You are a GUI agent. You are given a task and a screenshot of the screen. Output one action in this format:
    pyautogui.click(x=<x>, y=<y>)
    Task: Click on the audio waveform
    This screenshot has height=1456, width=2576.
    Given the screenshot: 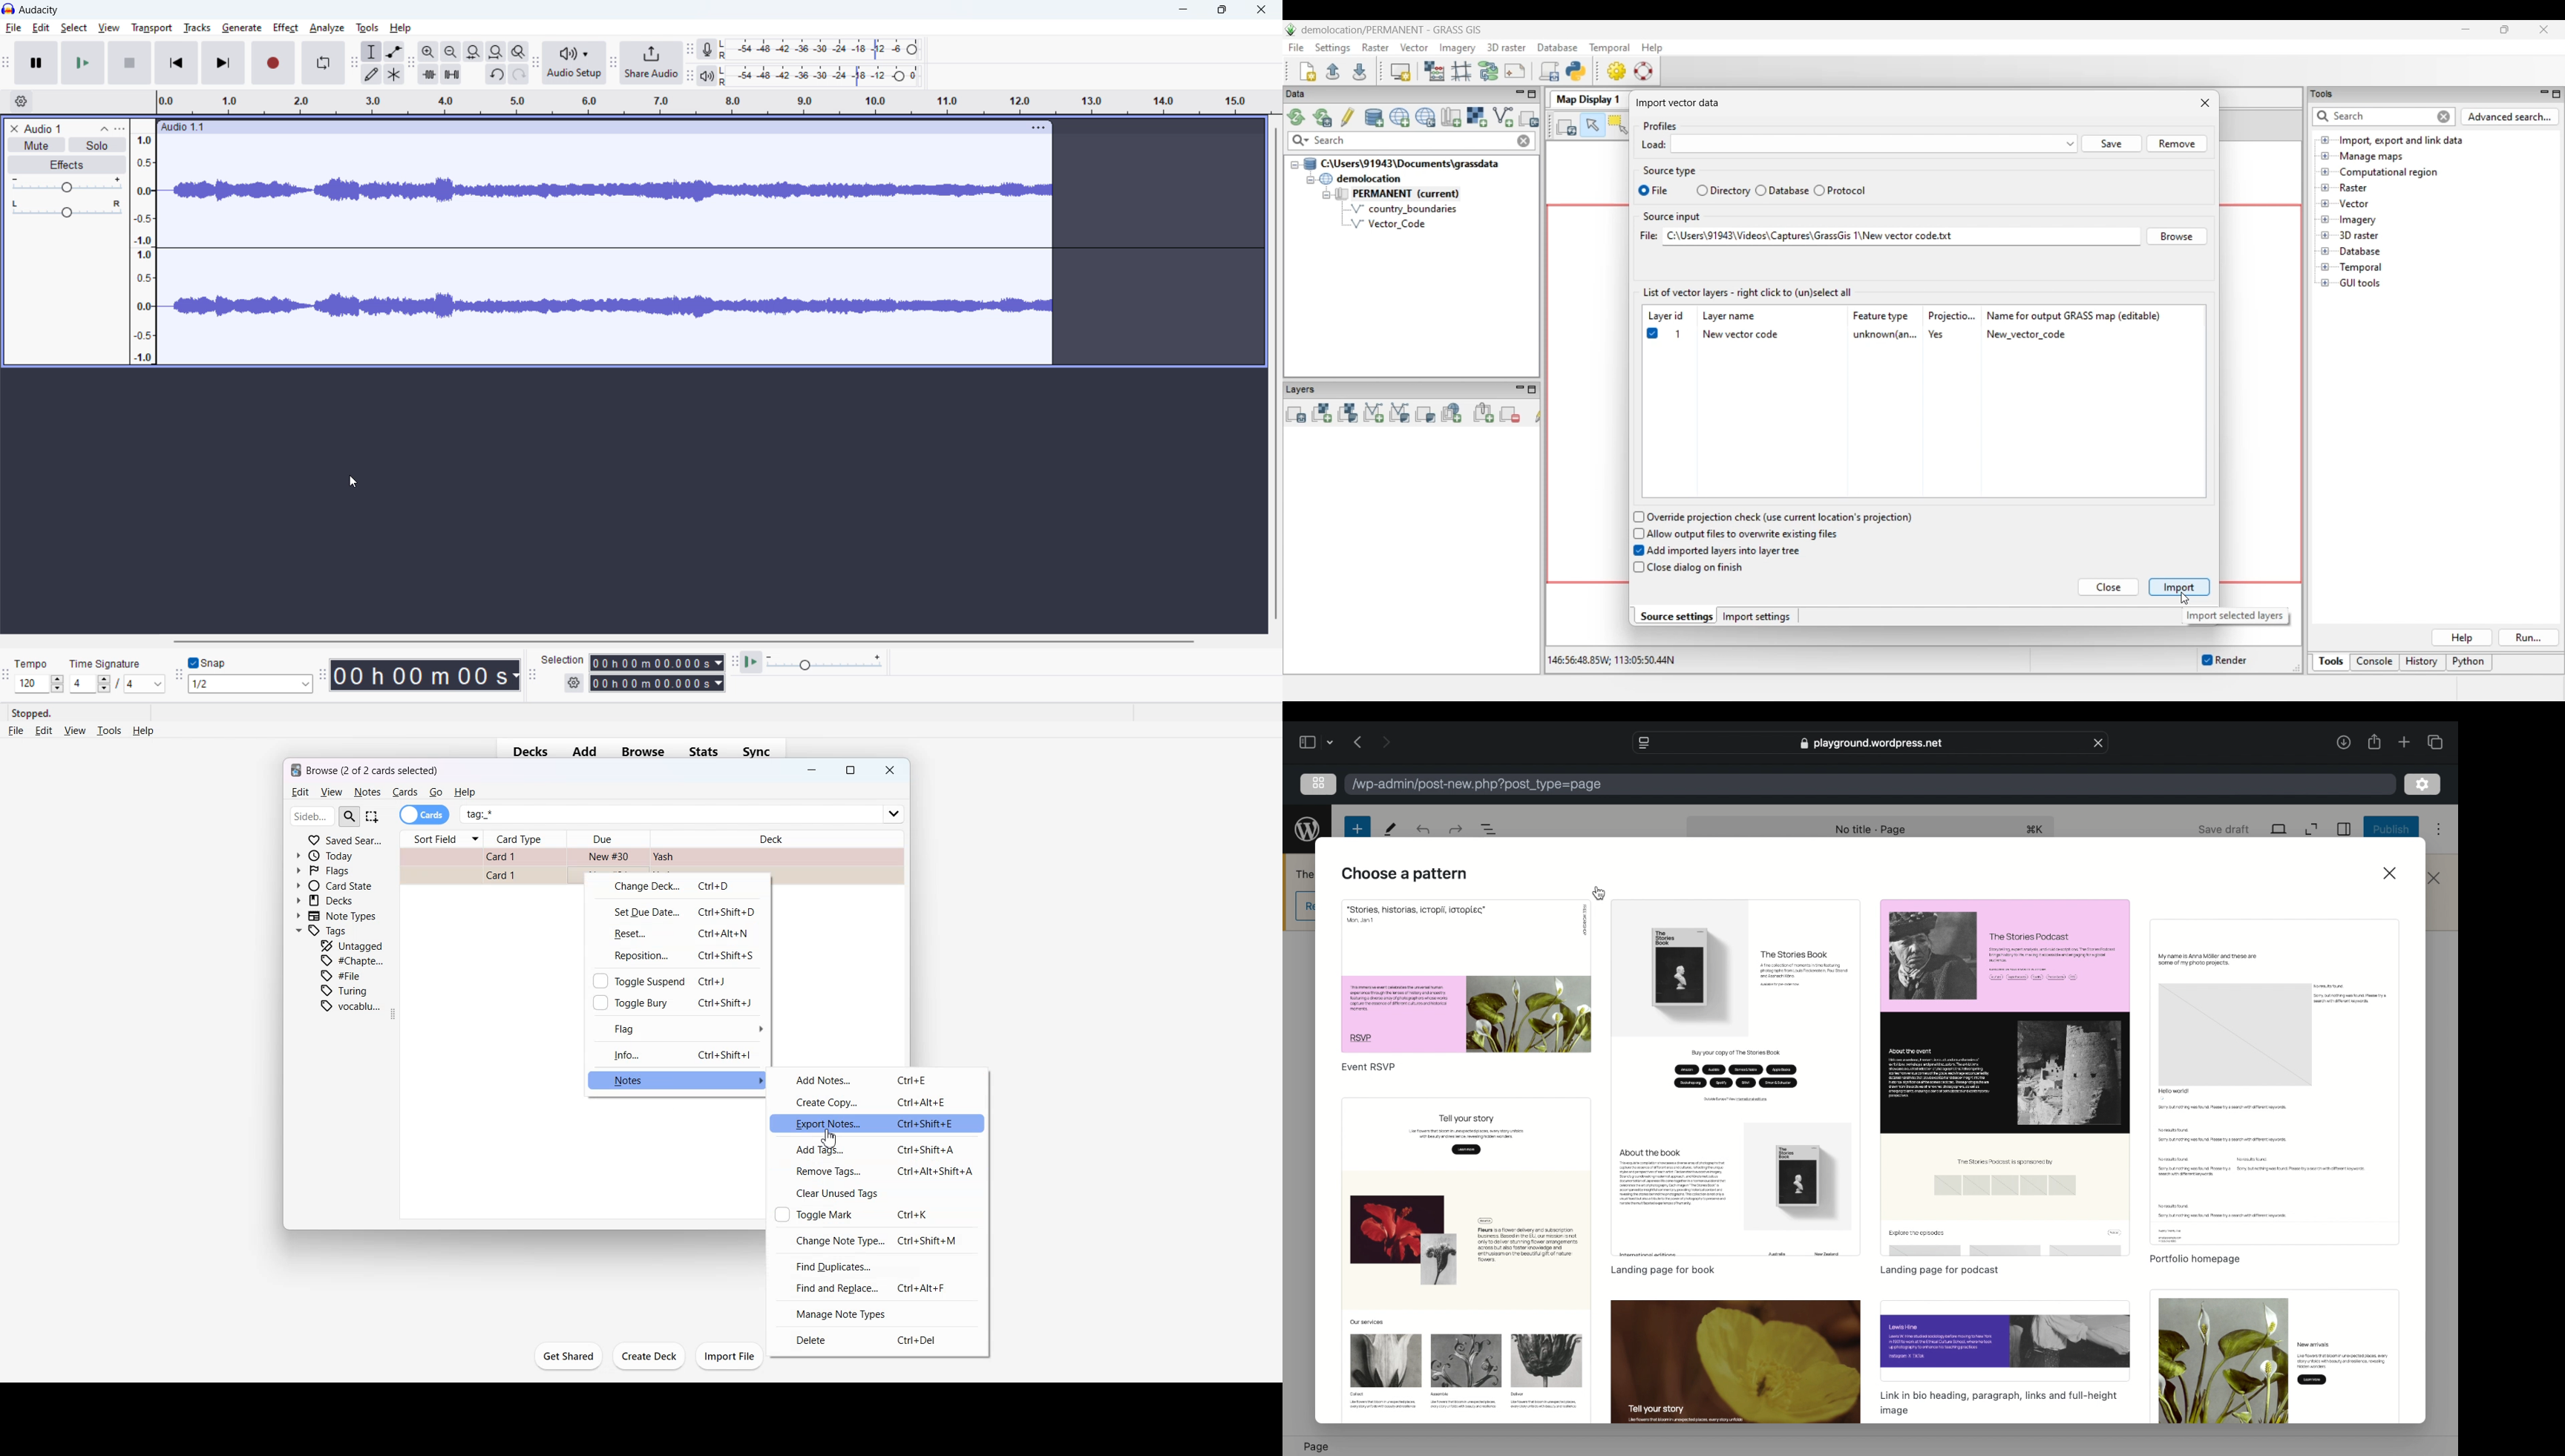 What is the action you would take?
    pyautogui.click(x=605, y=250)
    